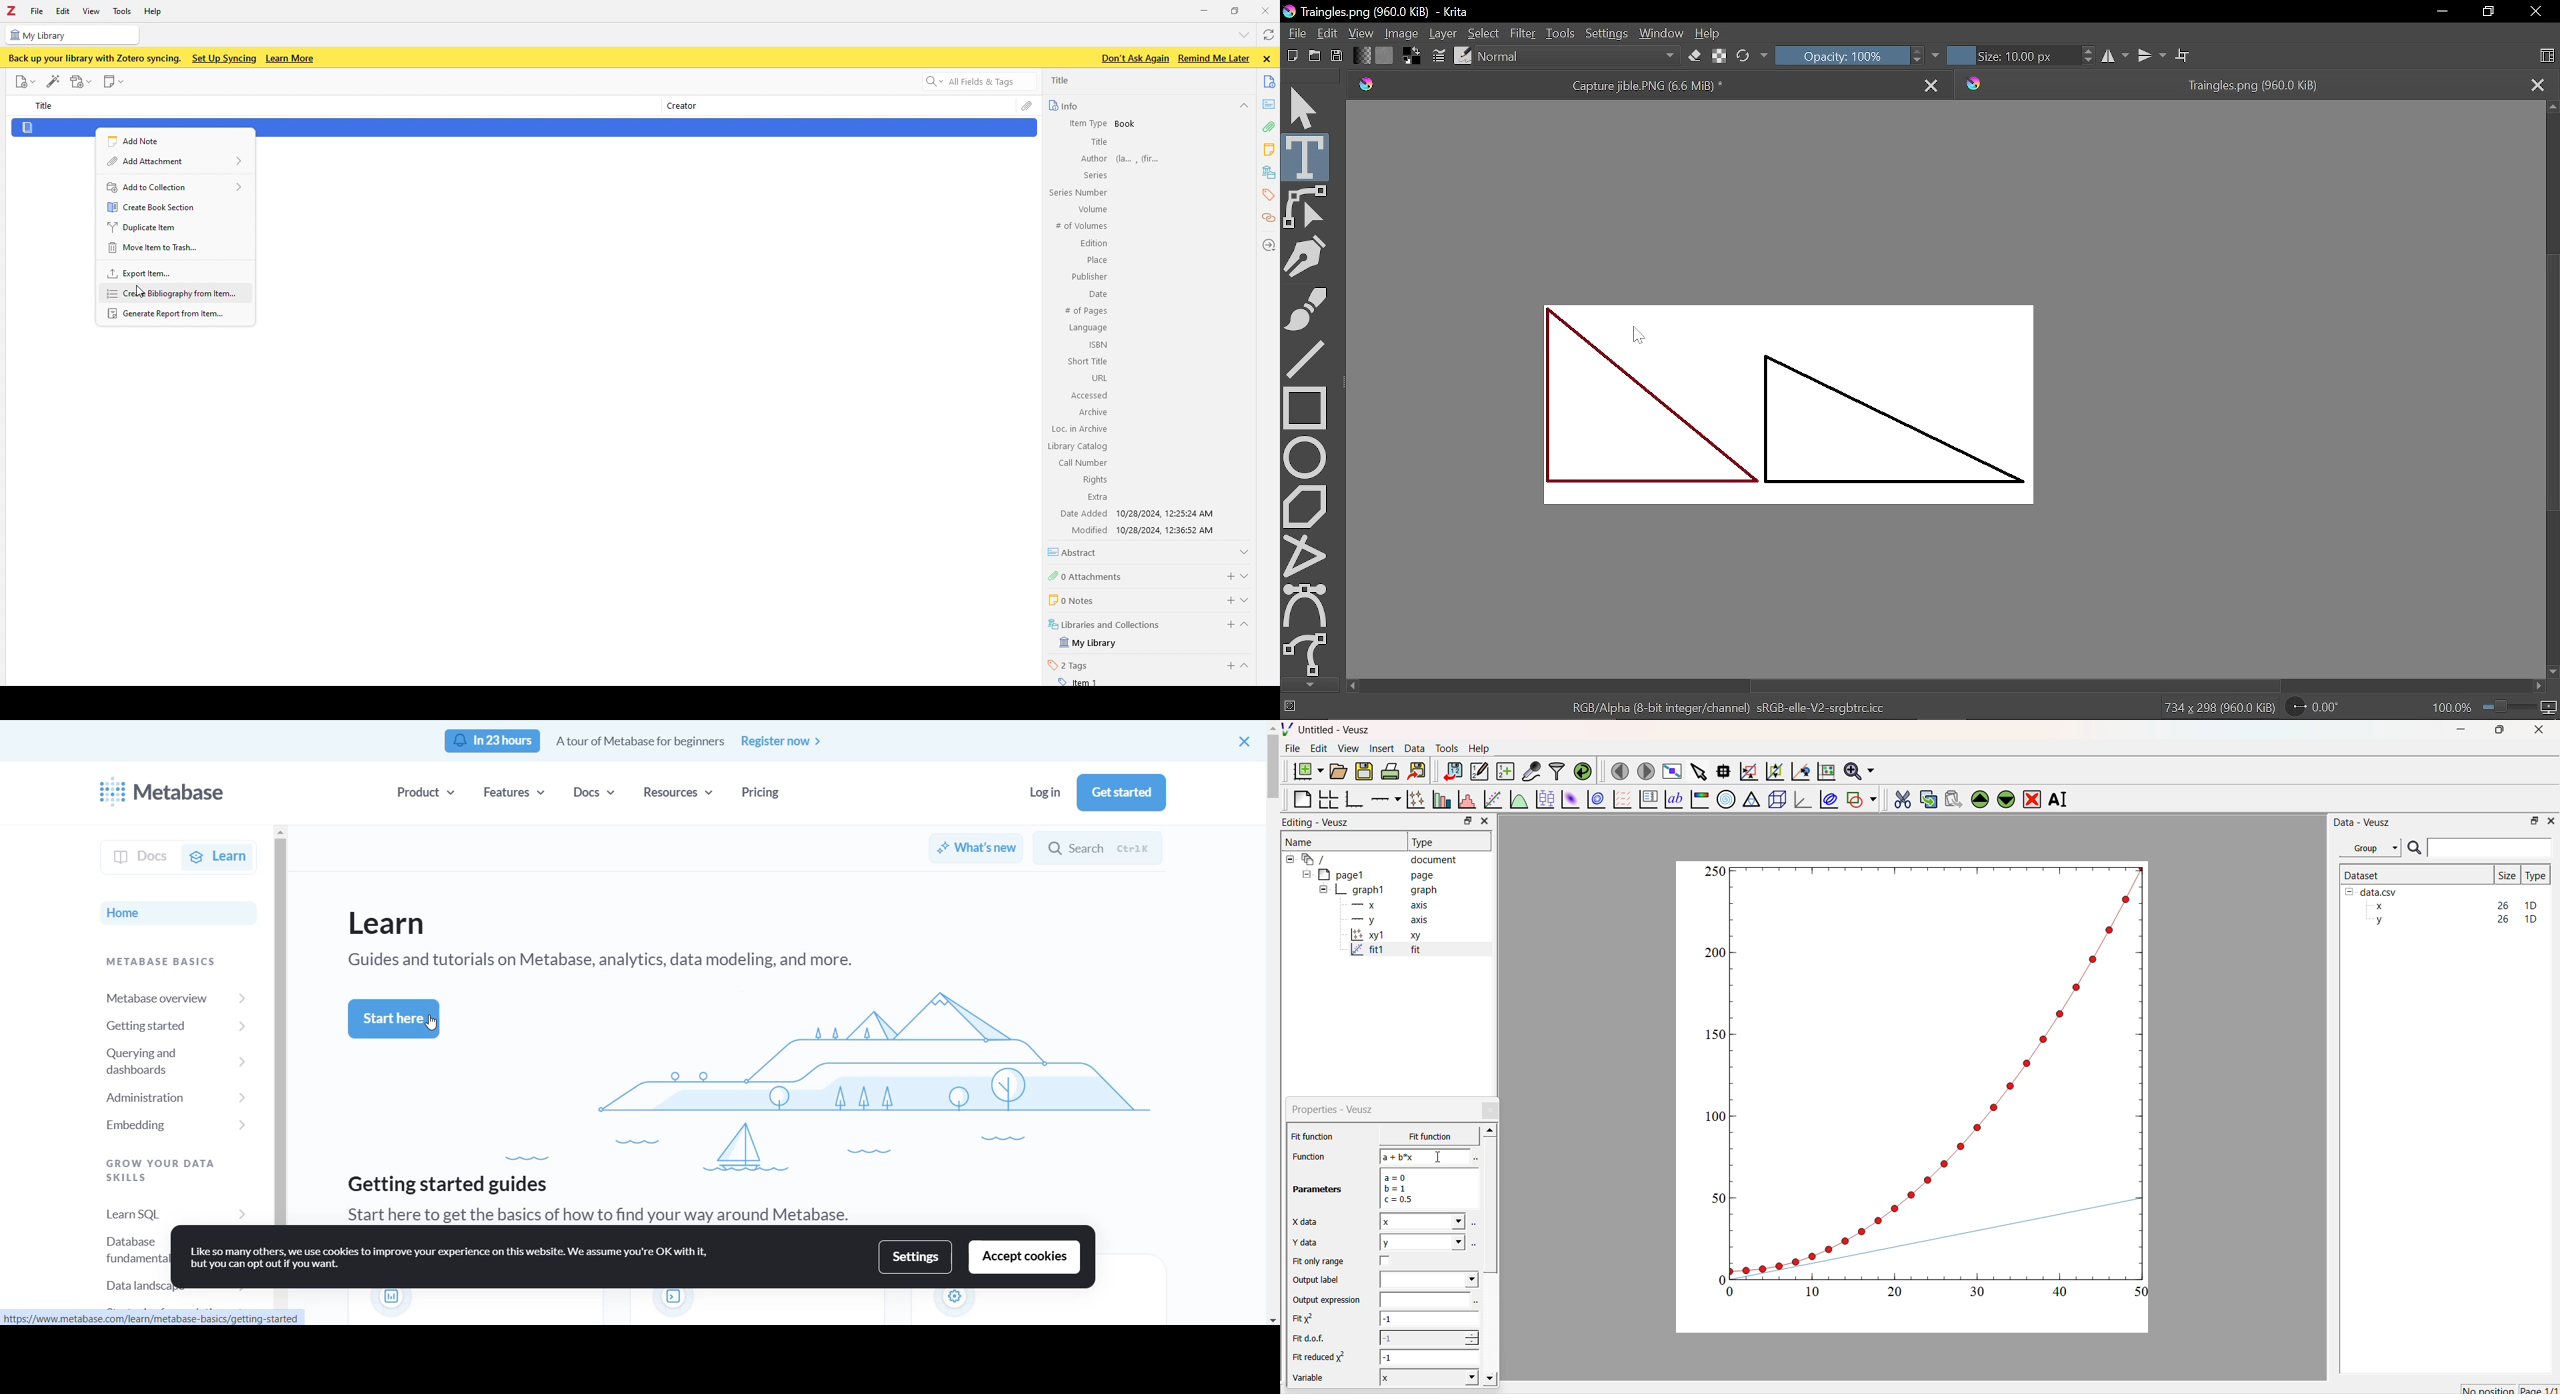  I want to click on URL, so click(1098, 378).